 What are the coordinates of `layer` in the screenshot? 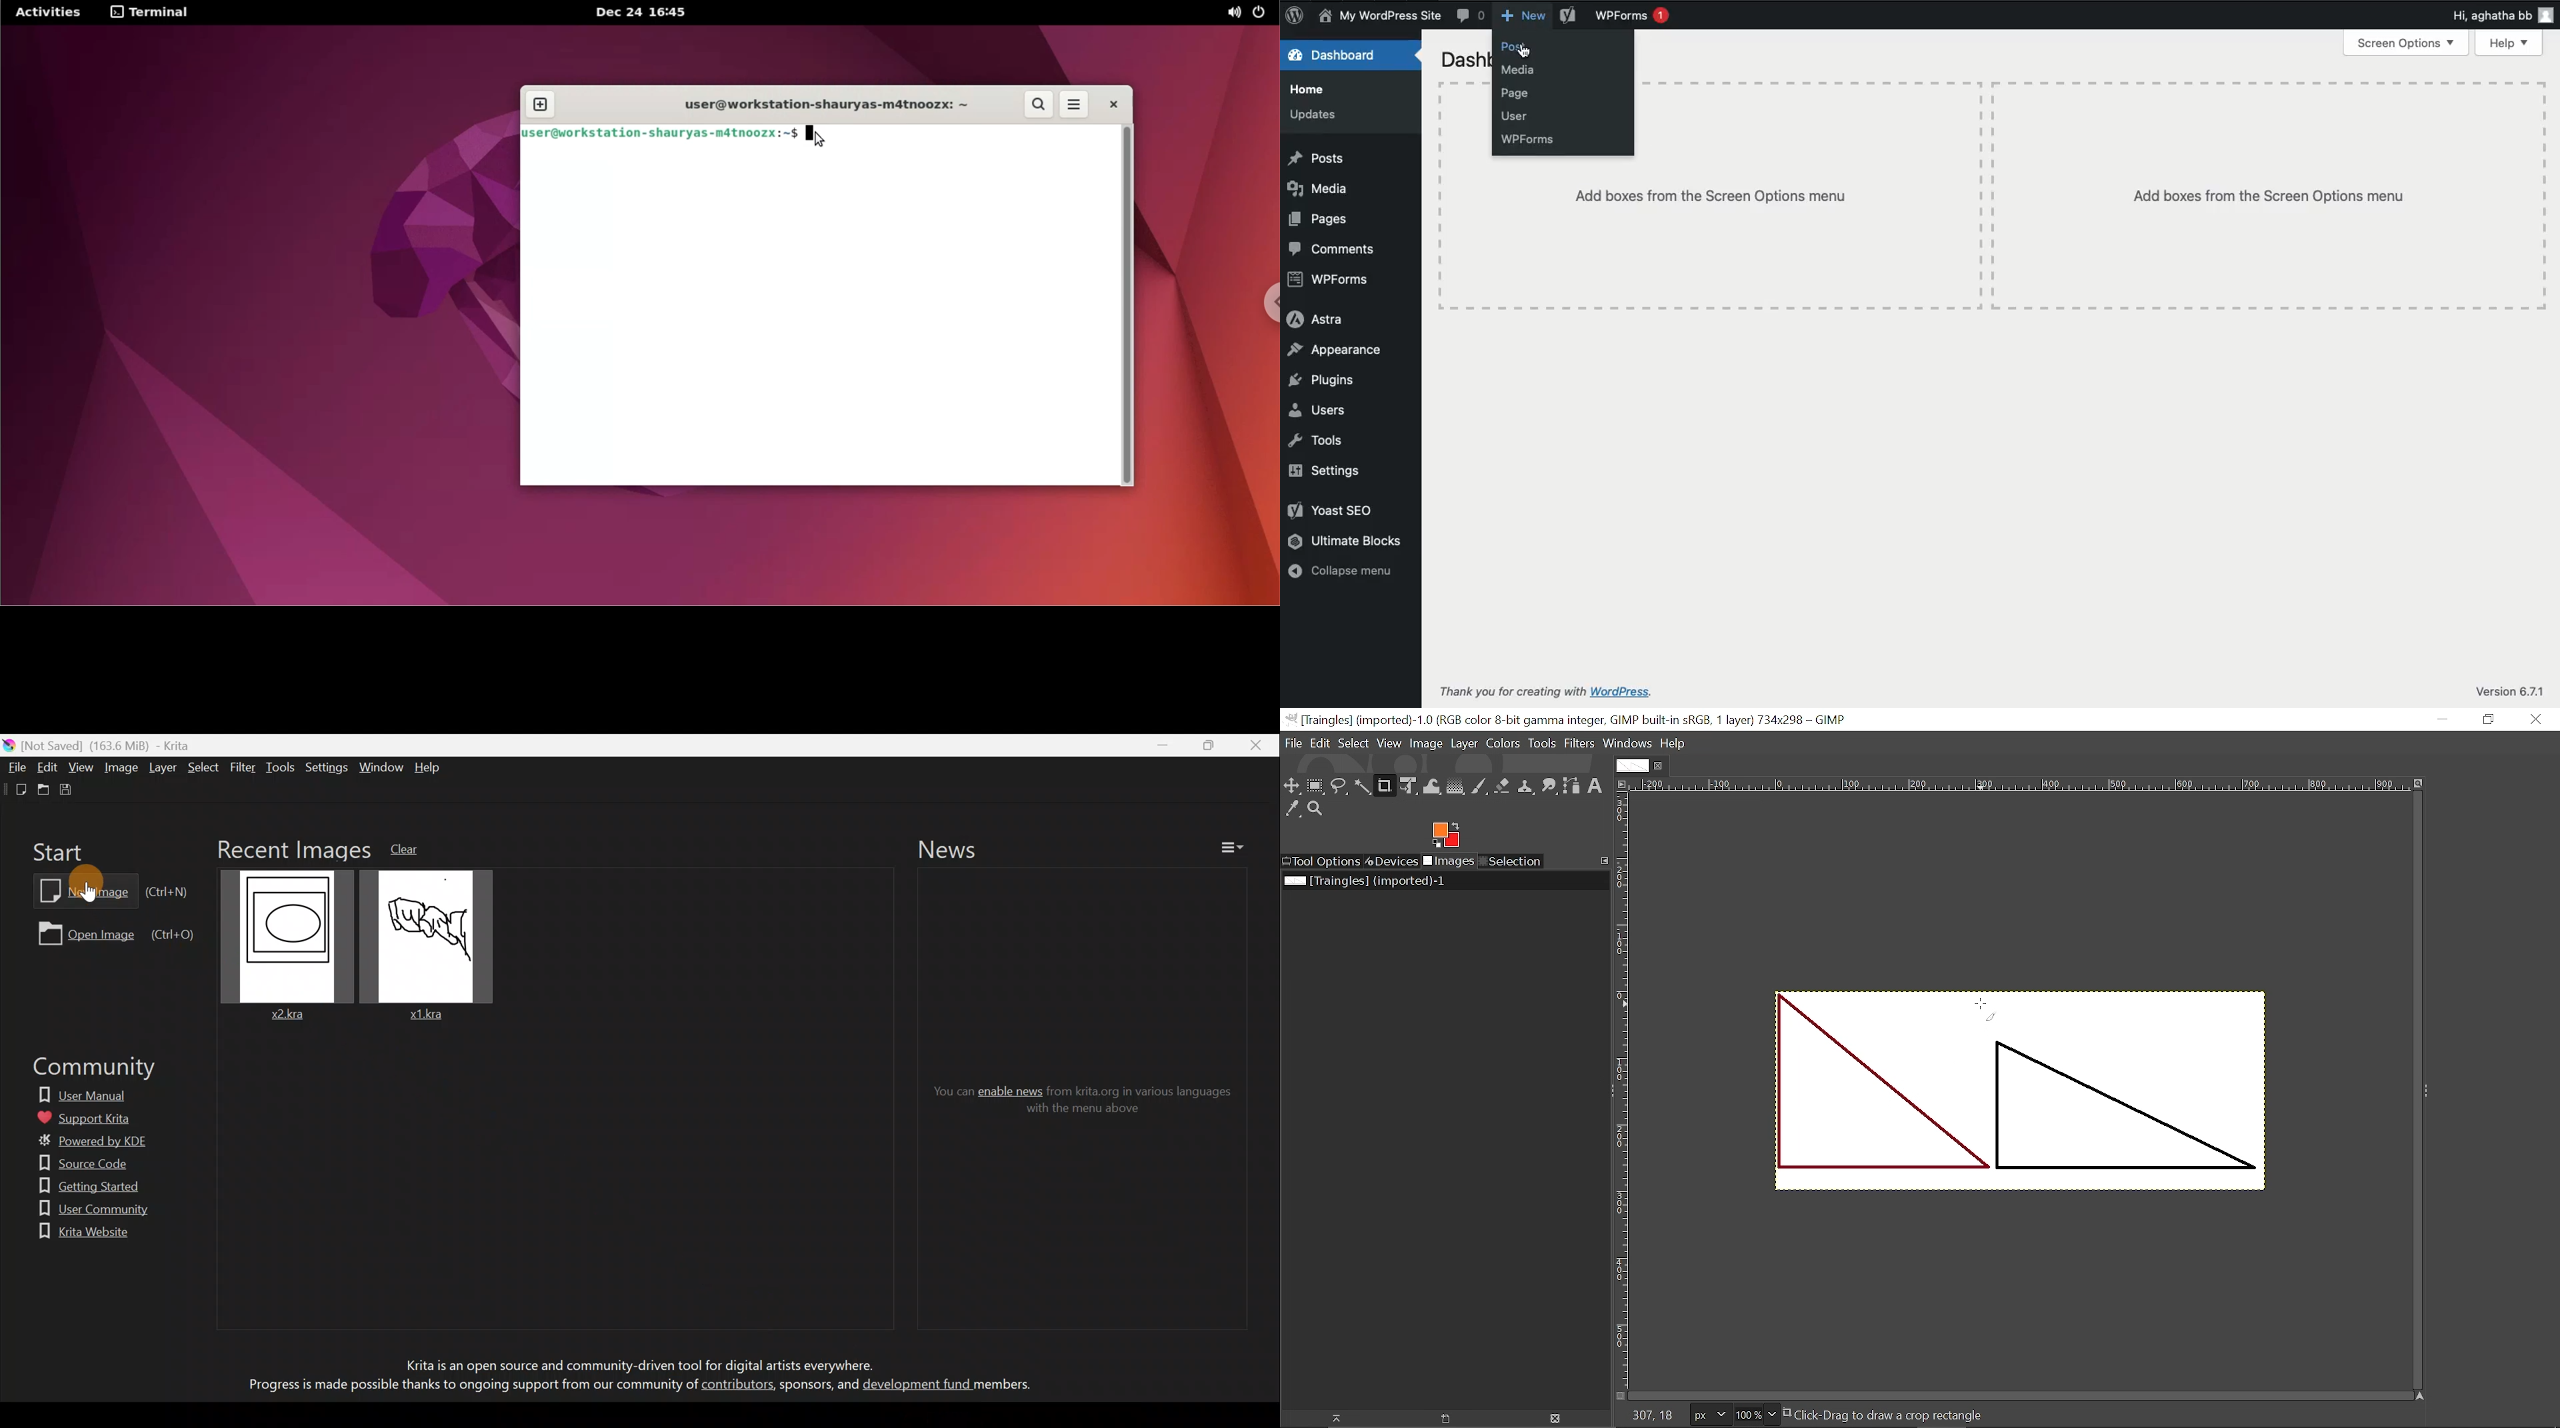 It's located at (1464, 745).